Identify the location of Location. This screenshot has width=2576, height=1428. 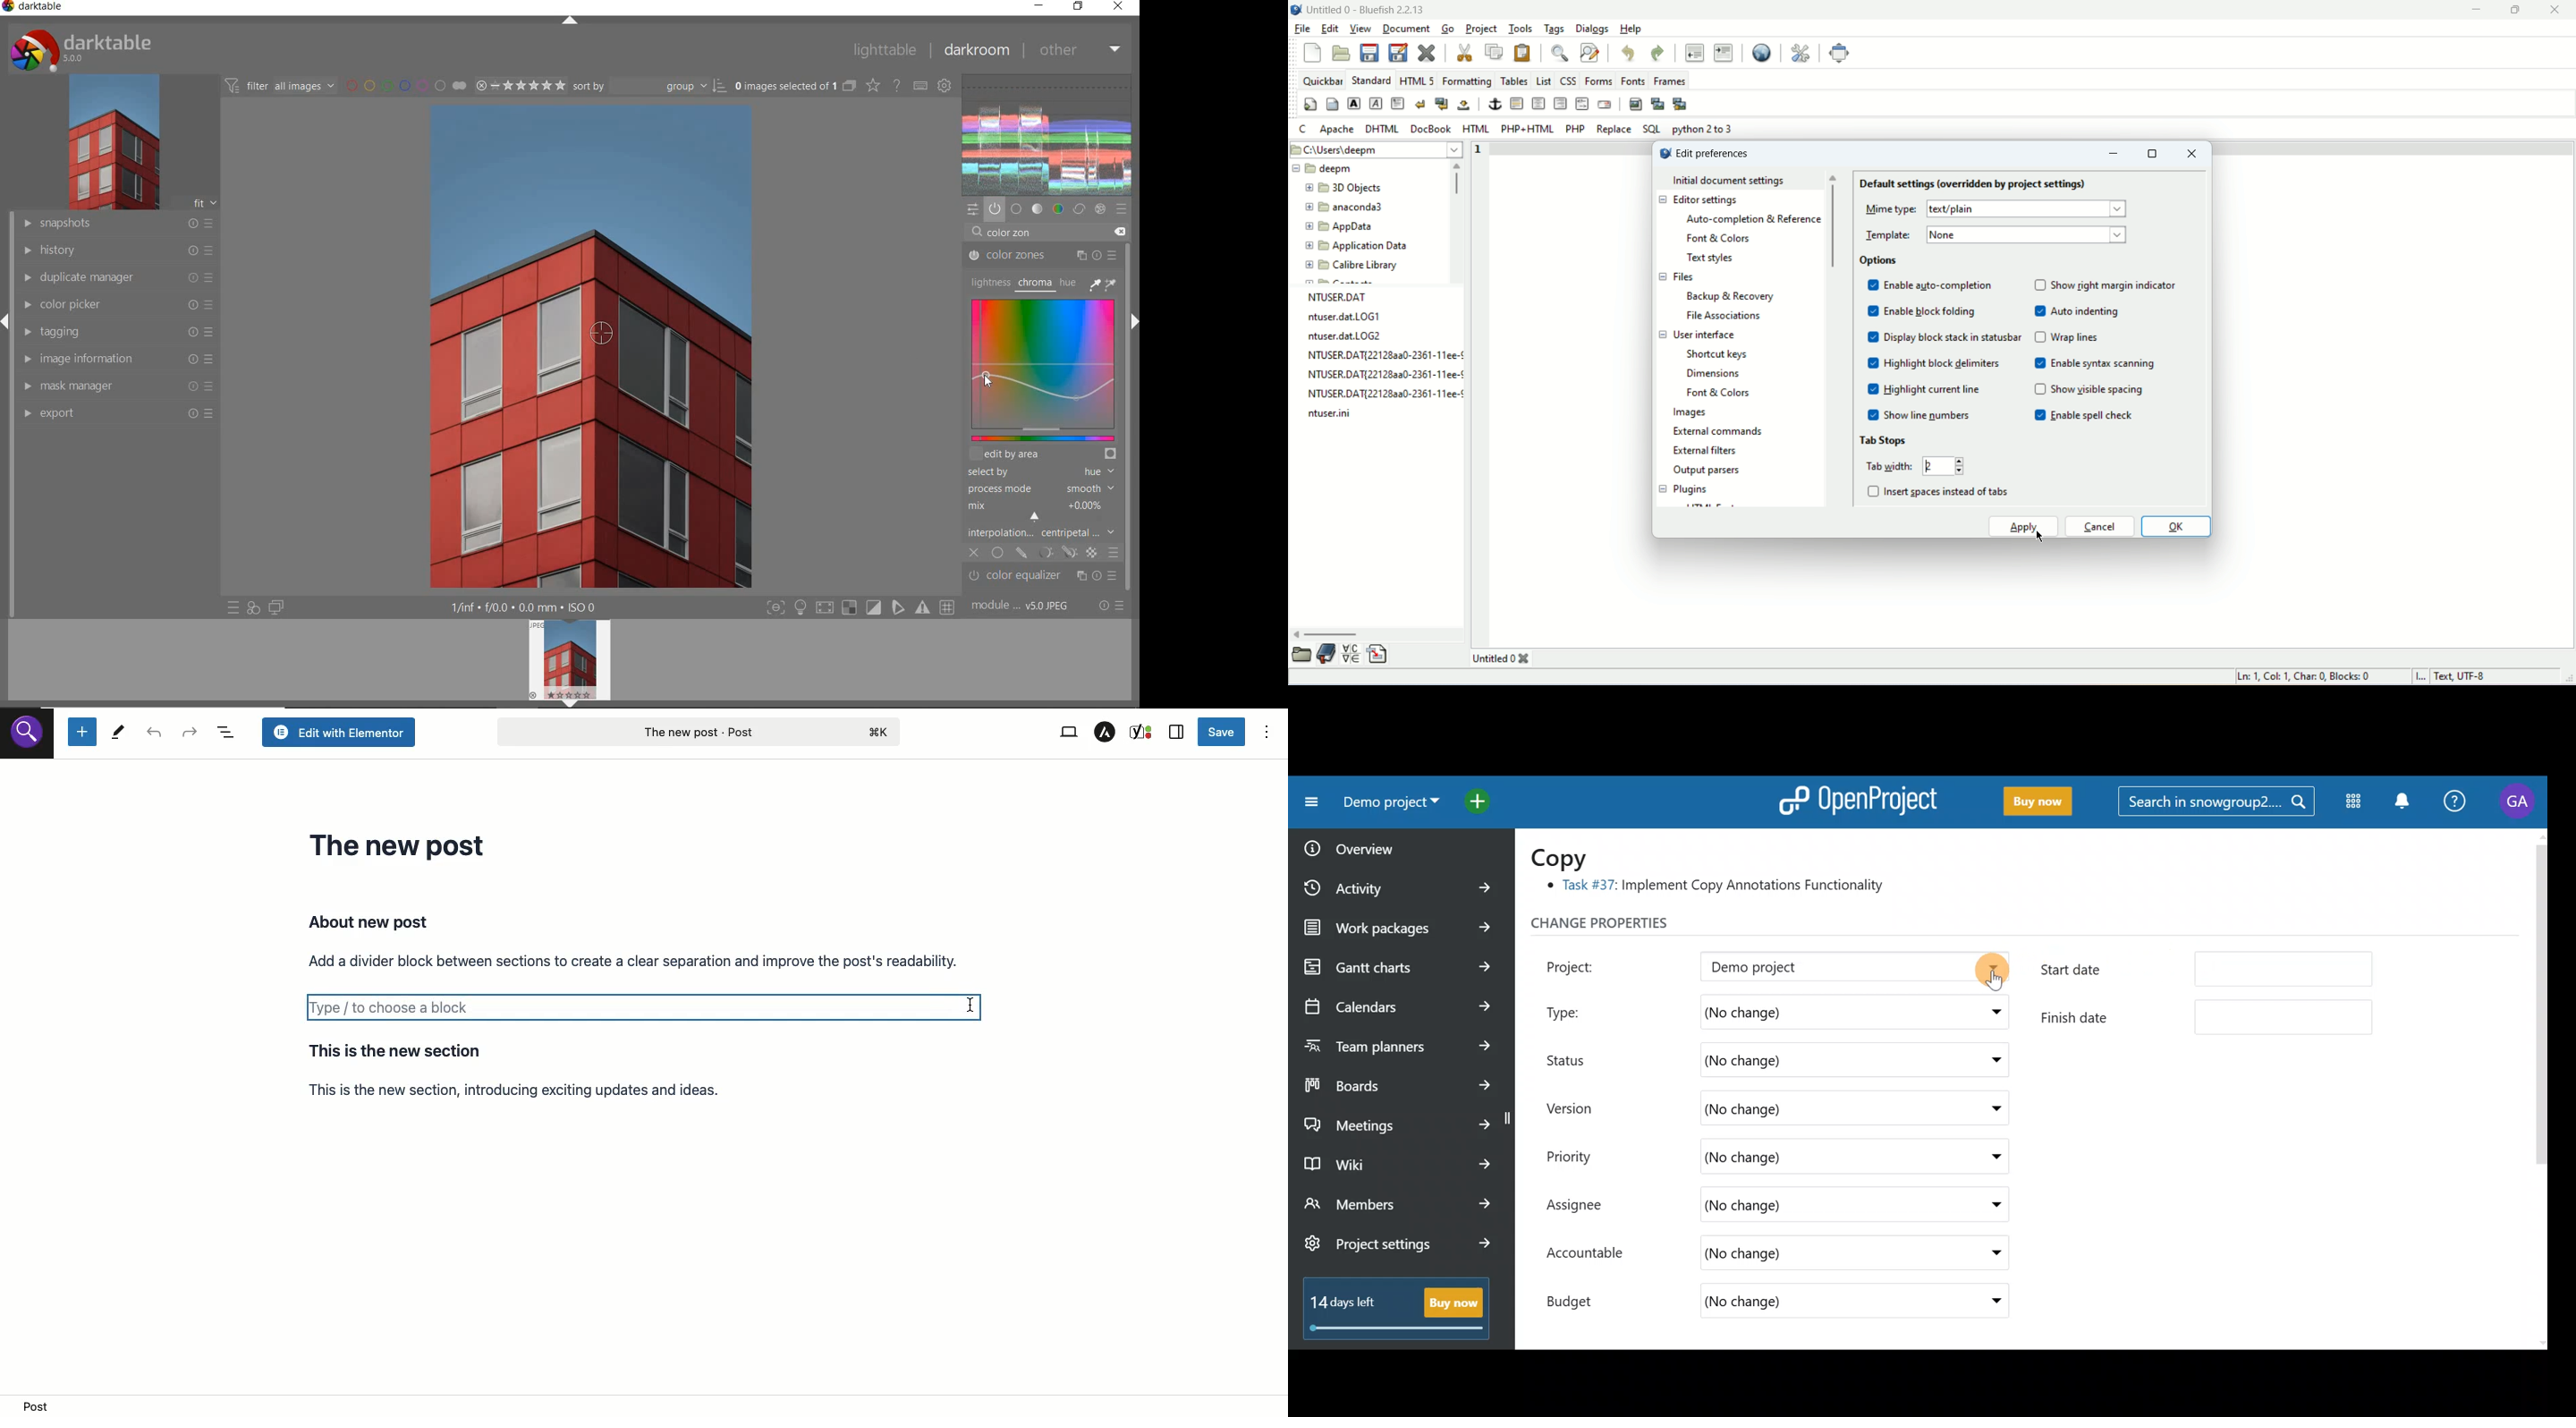
(646, 1405).